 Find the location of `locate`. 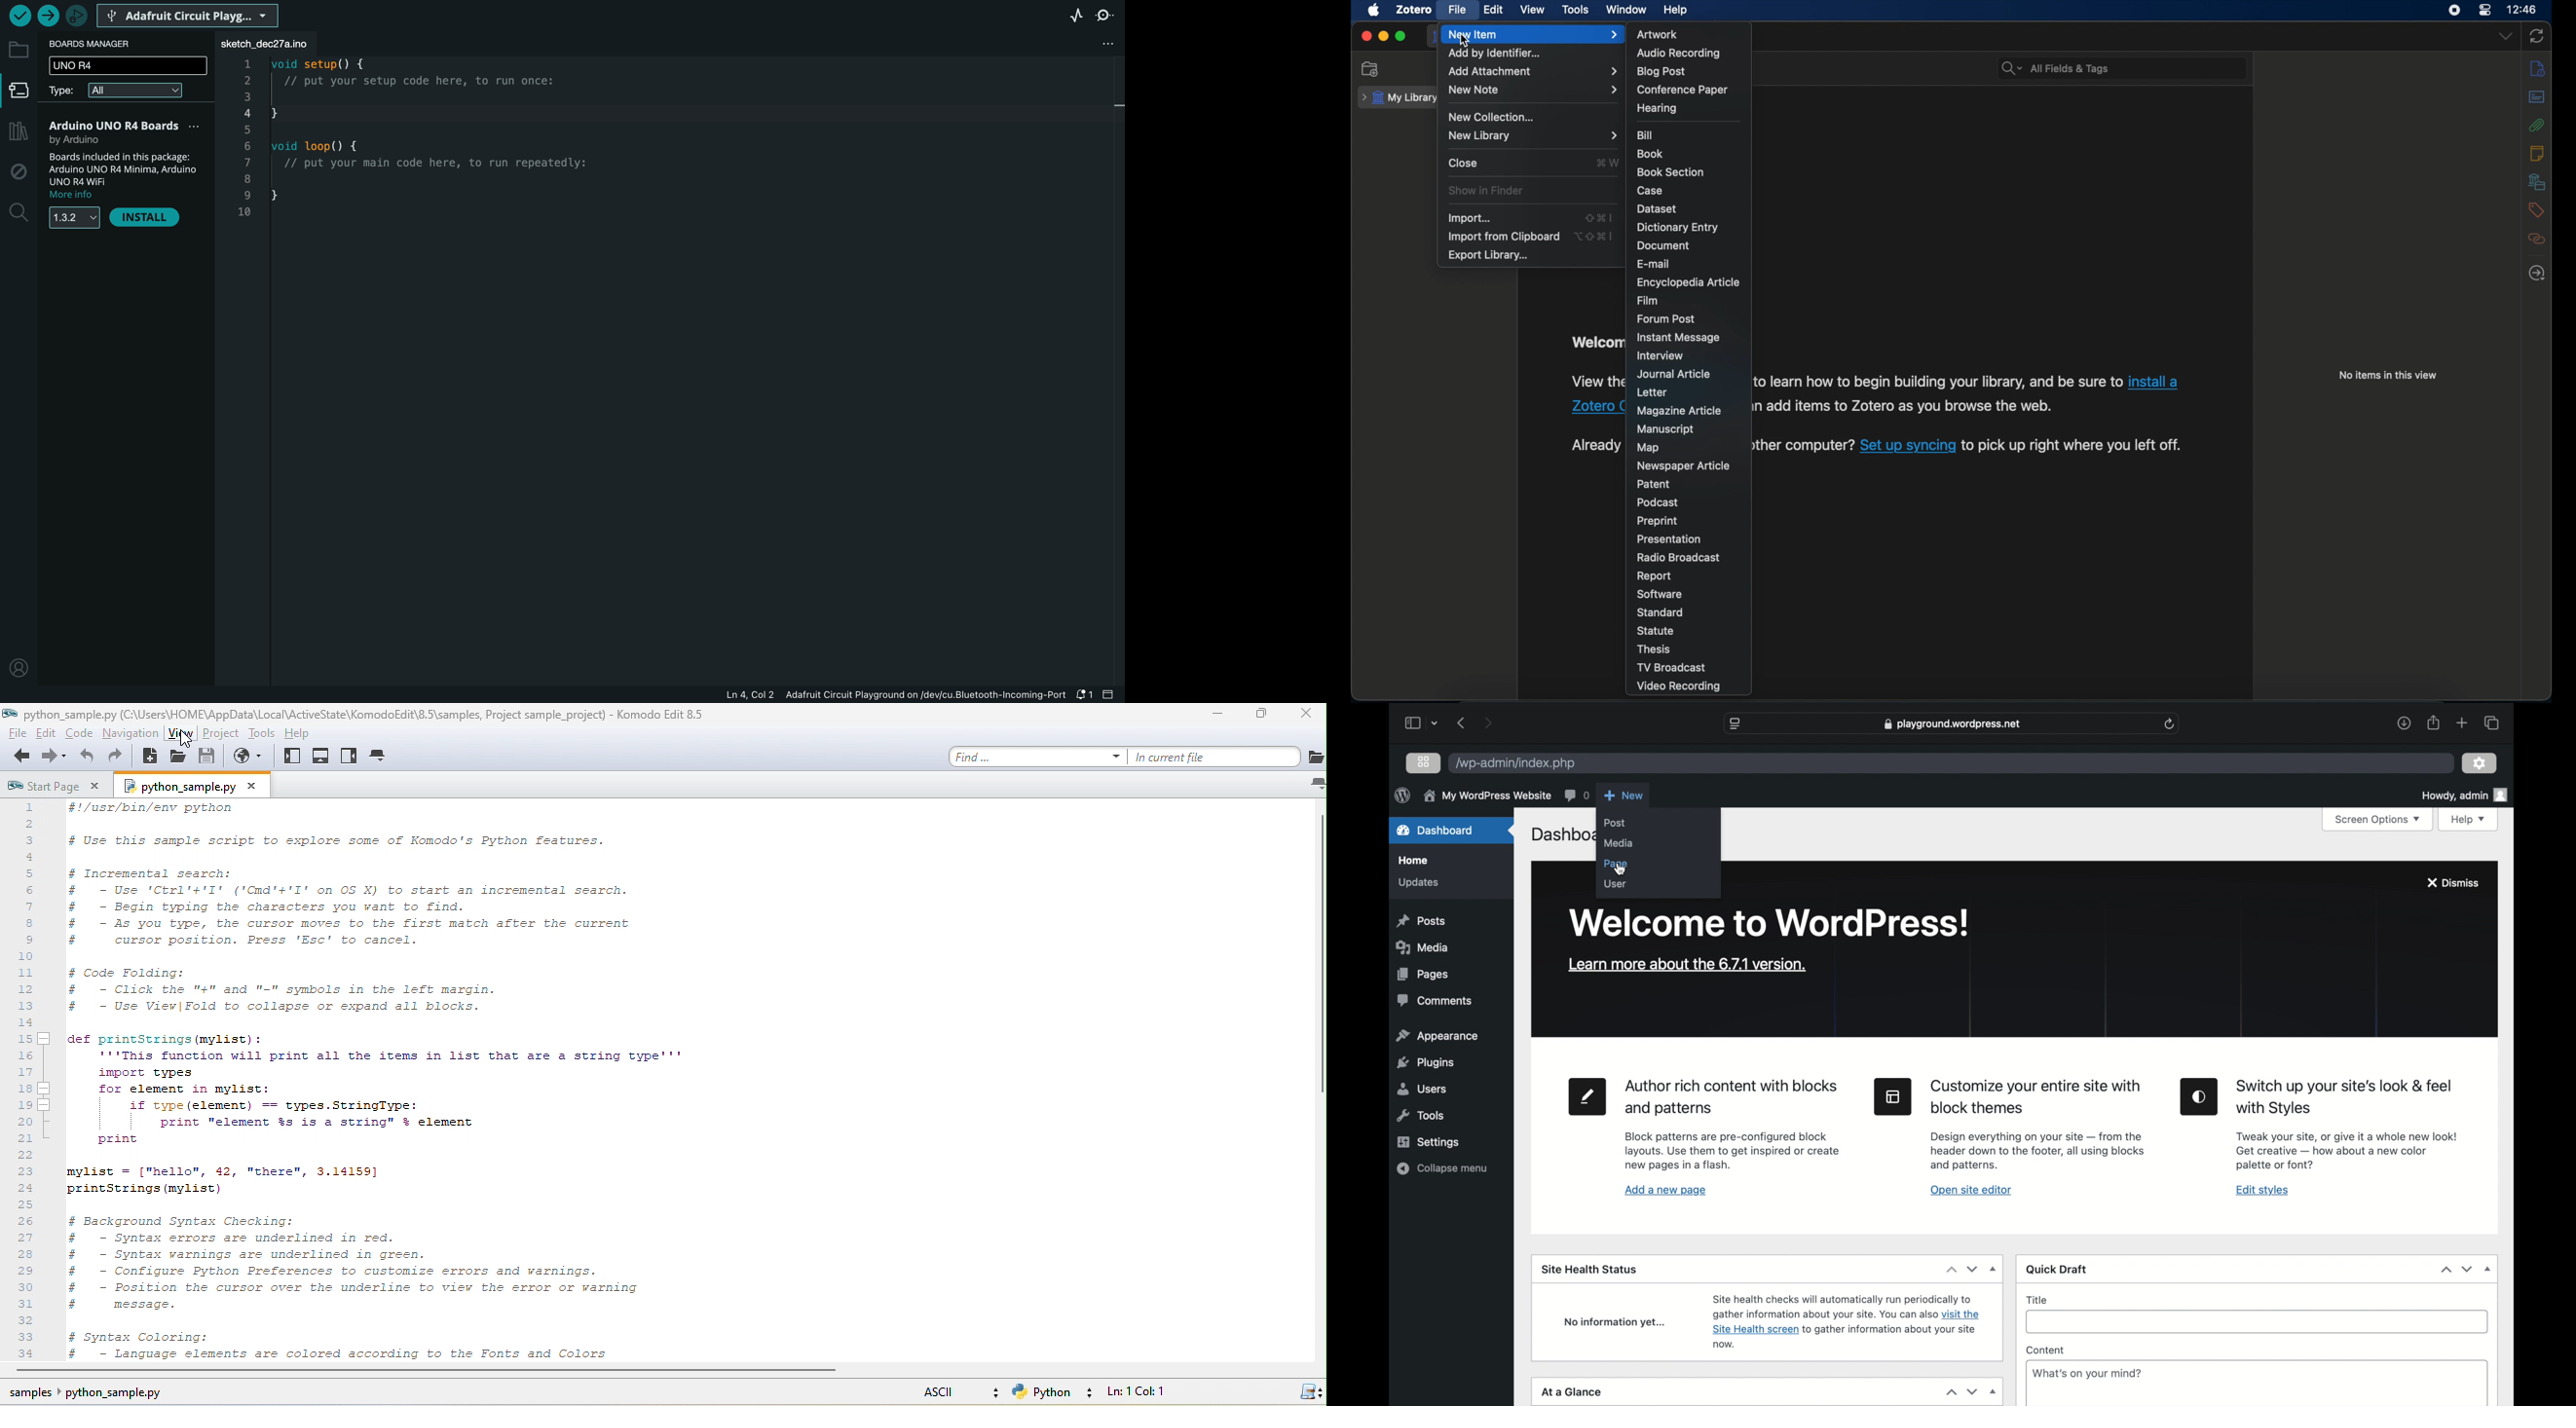

locate is located at coordinates (2537, 272).